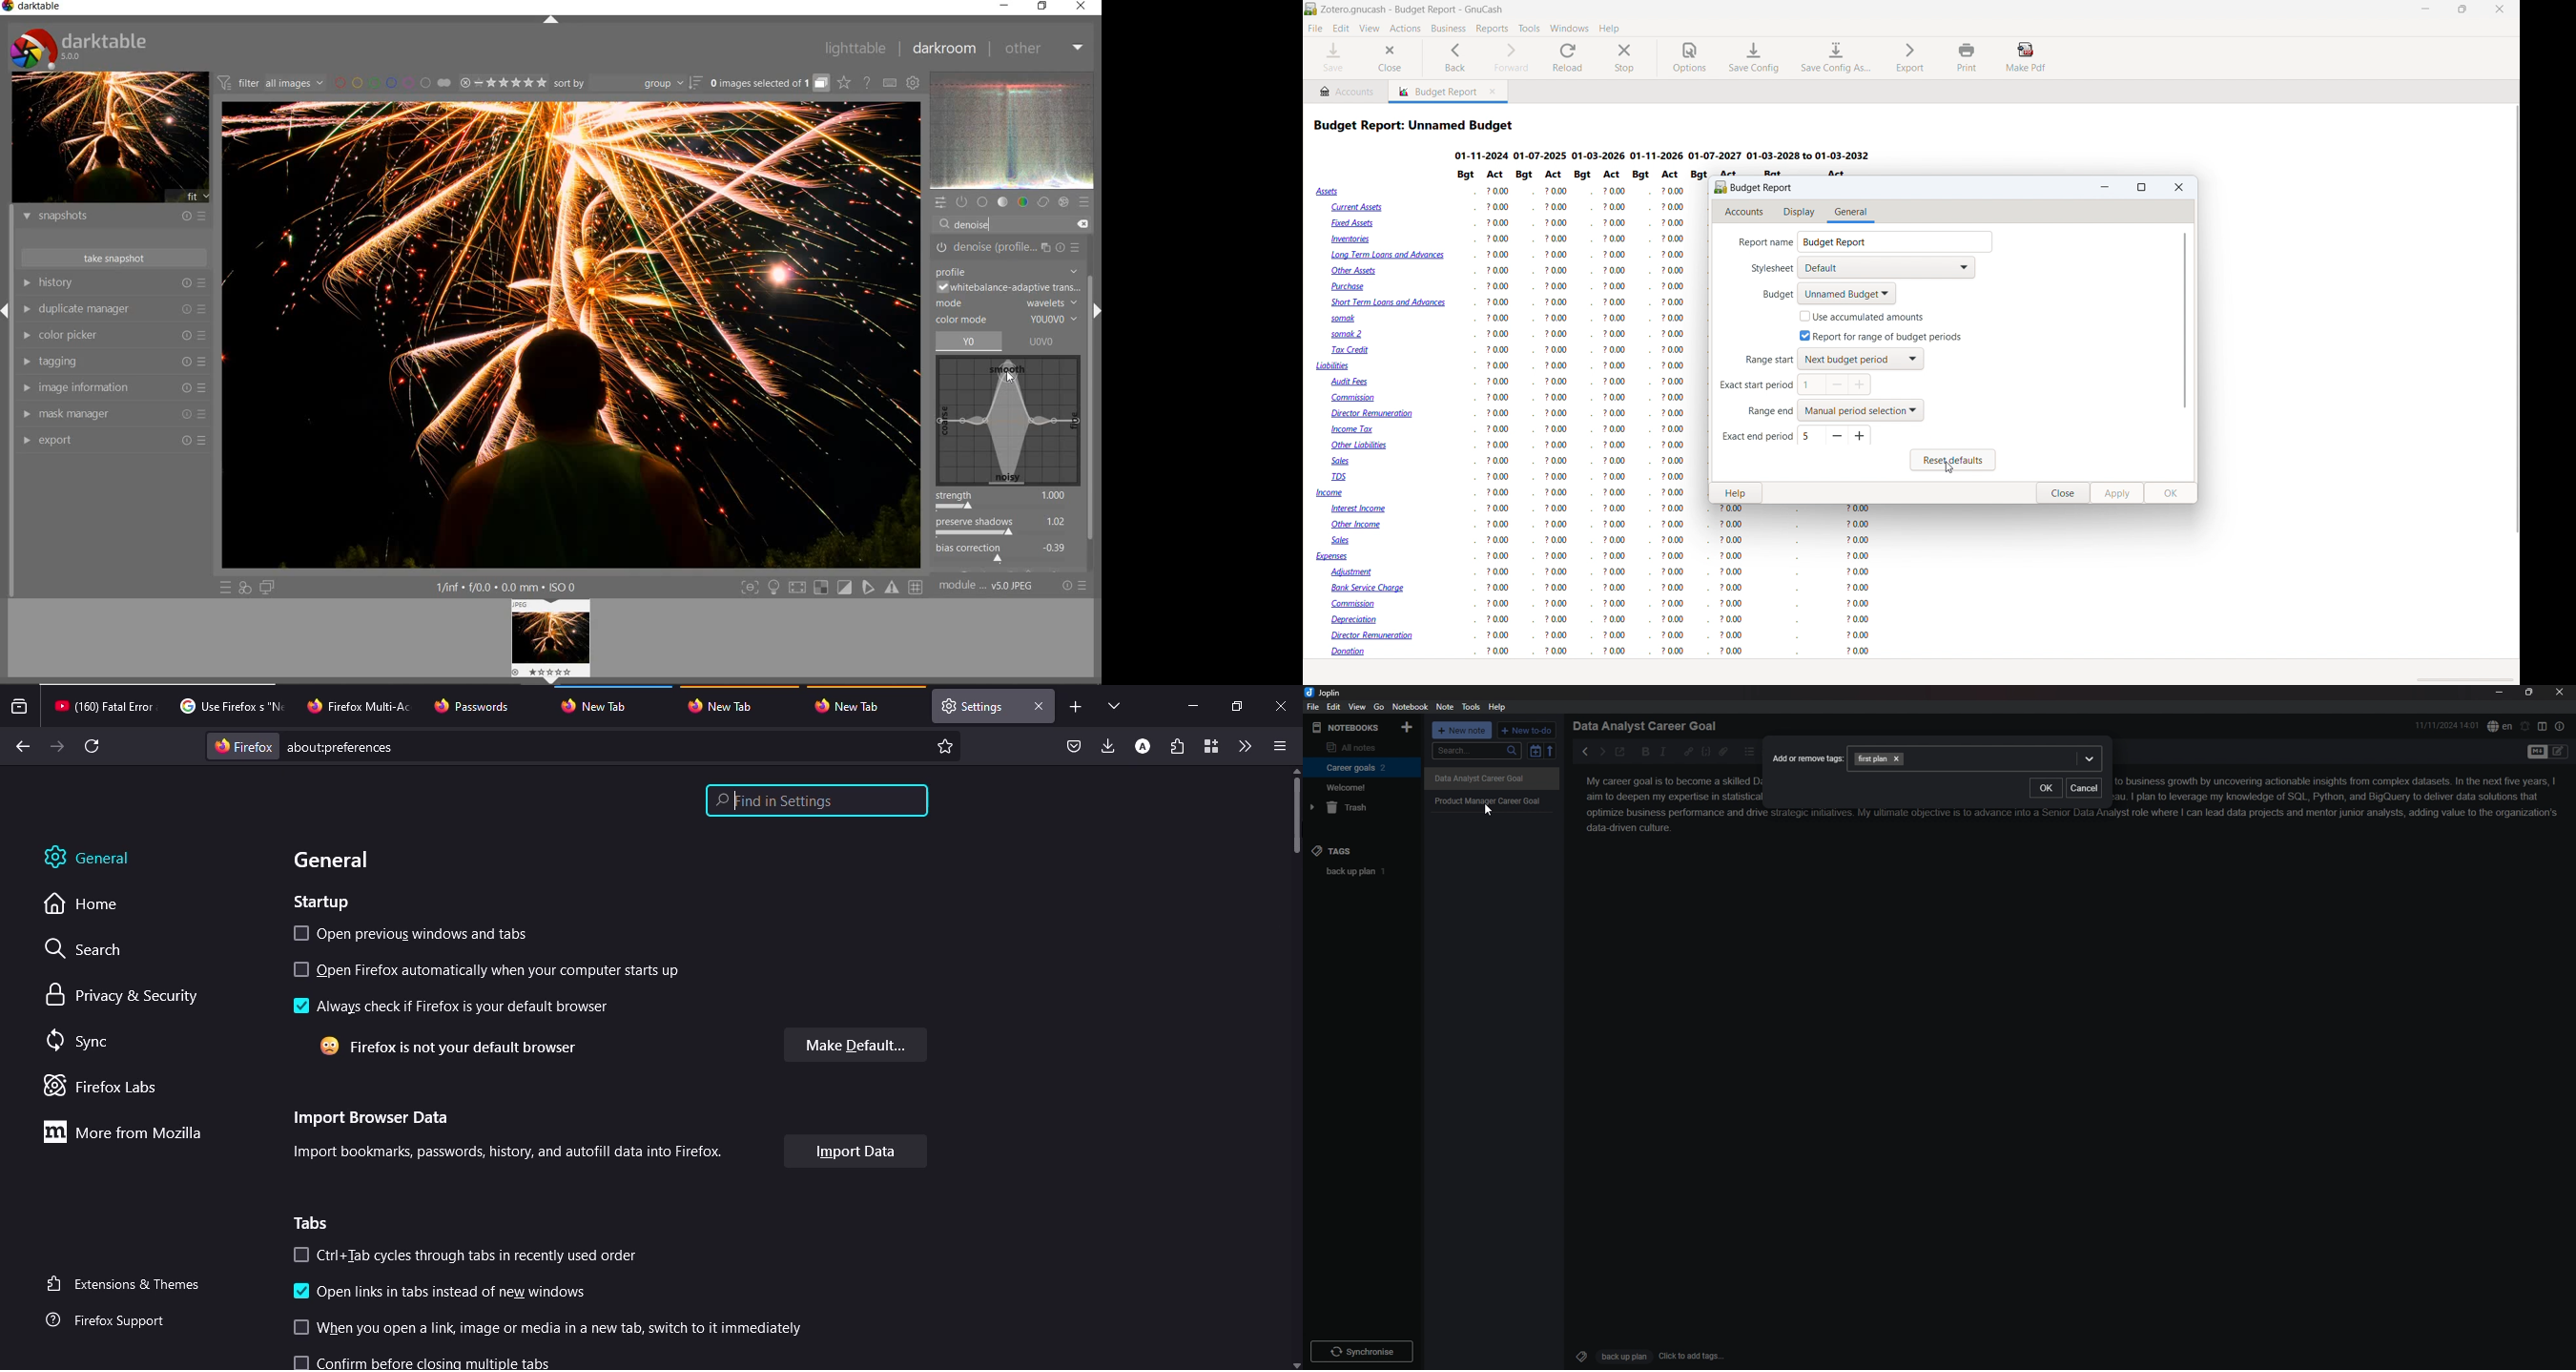 The height and width of the screenshot is (1372, 2576). Describe the element at coordinates (1495, 802) in the screenshot. I see `Product Manager Career Goal` at that location.